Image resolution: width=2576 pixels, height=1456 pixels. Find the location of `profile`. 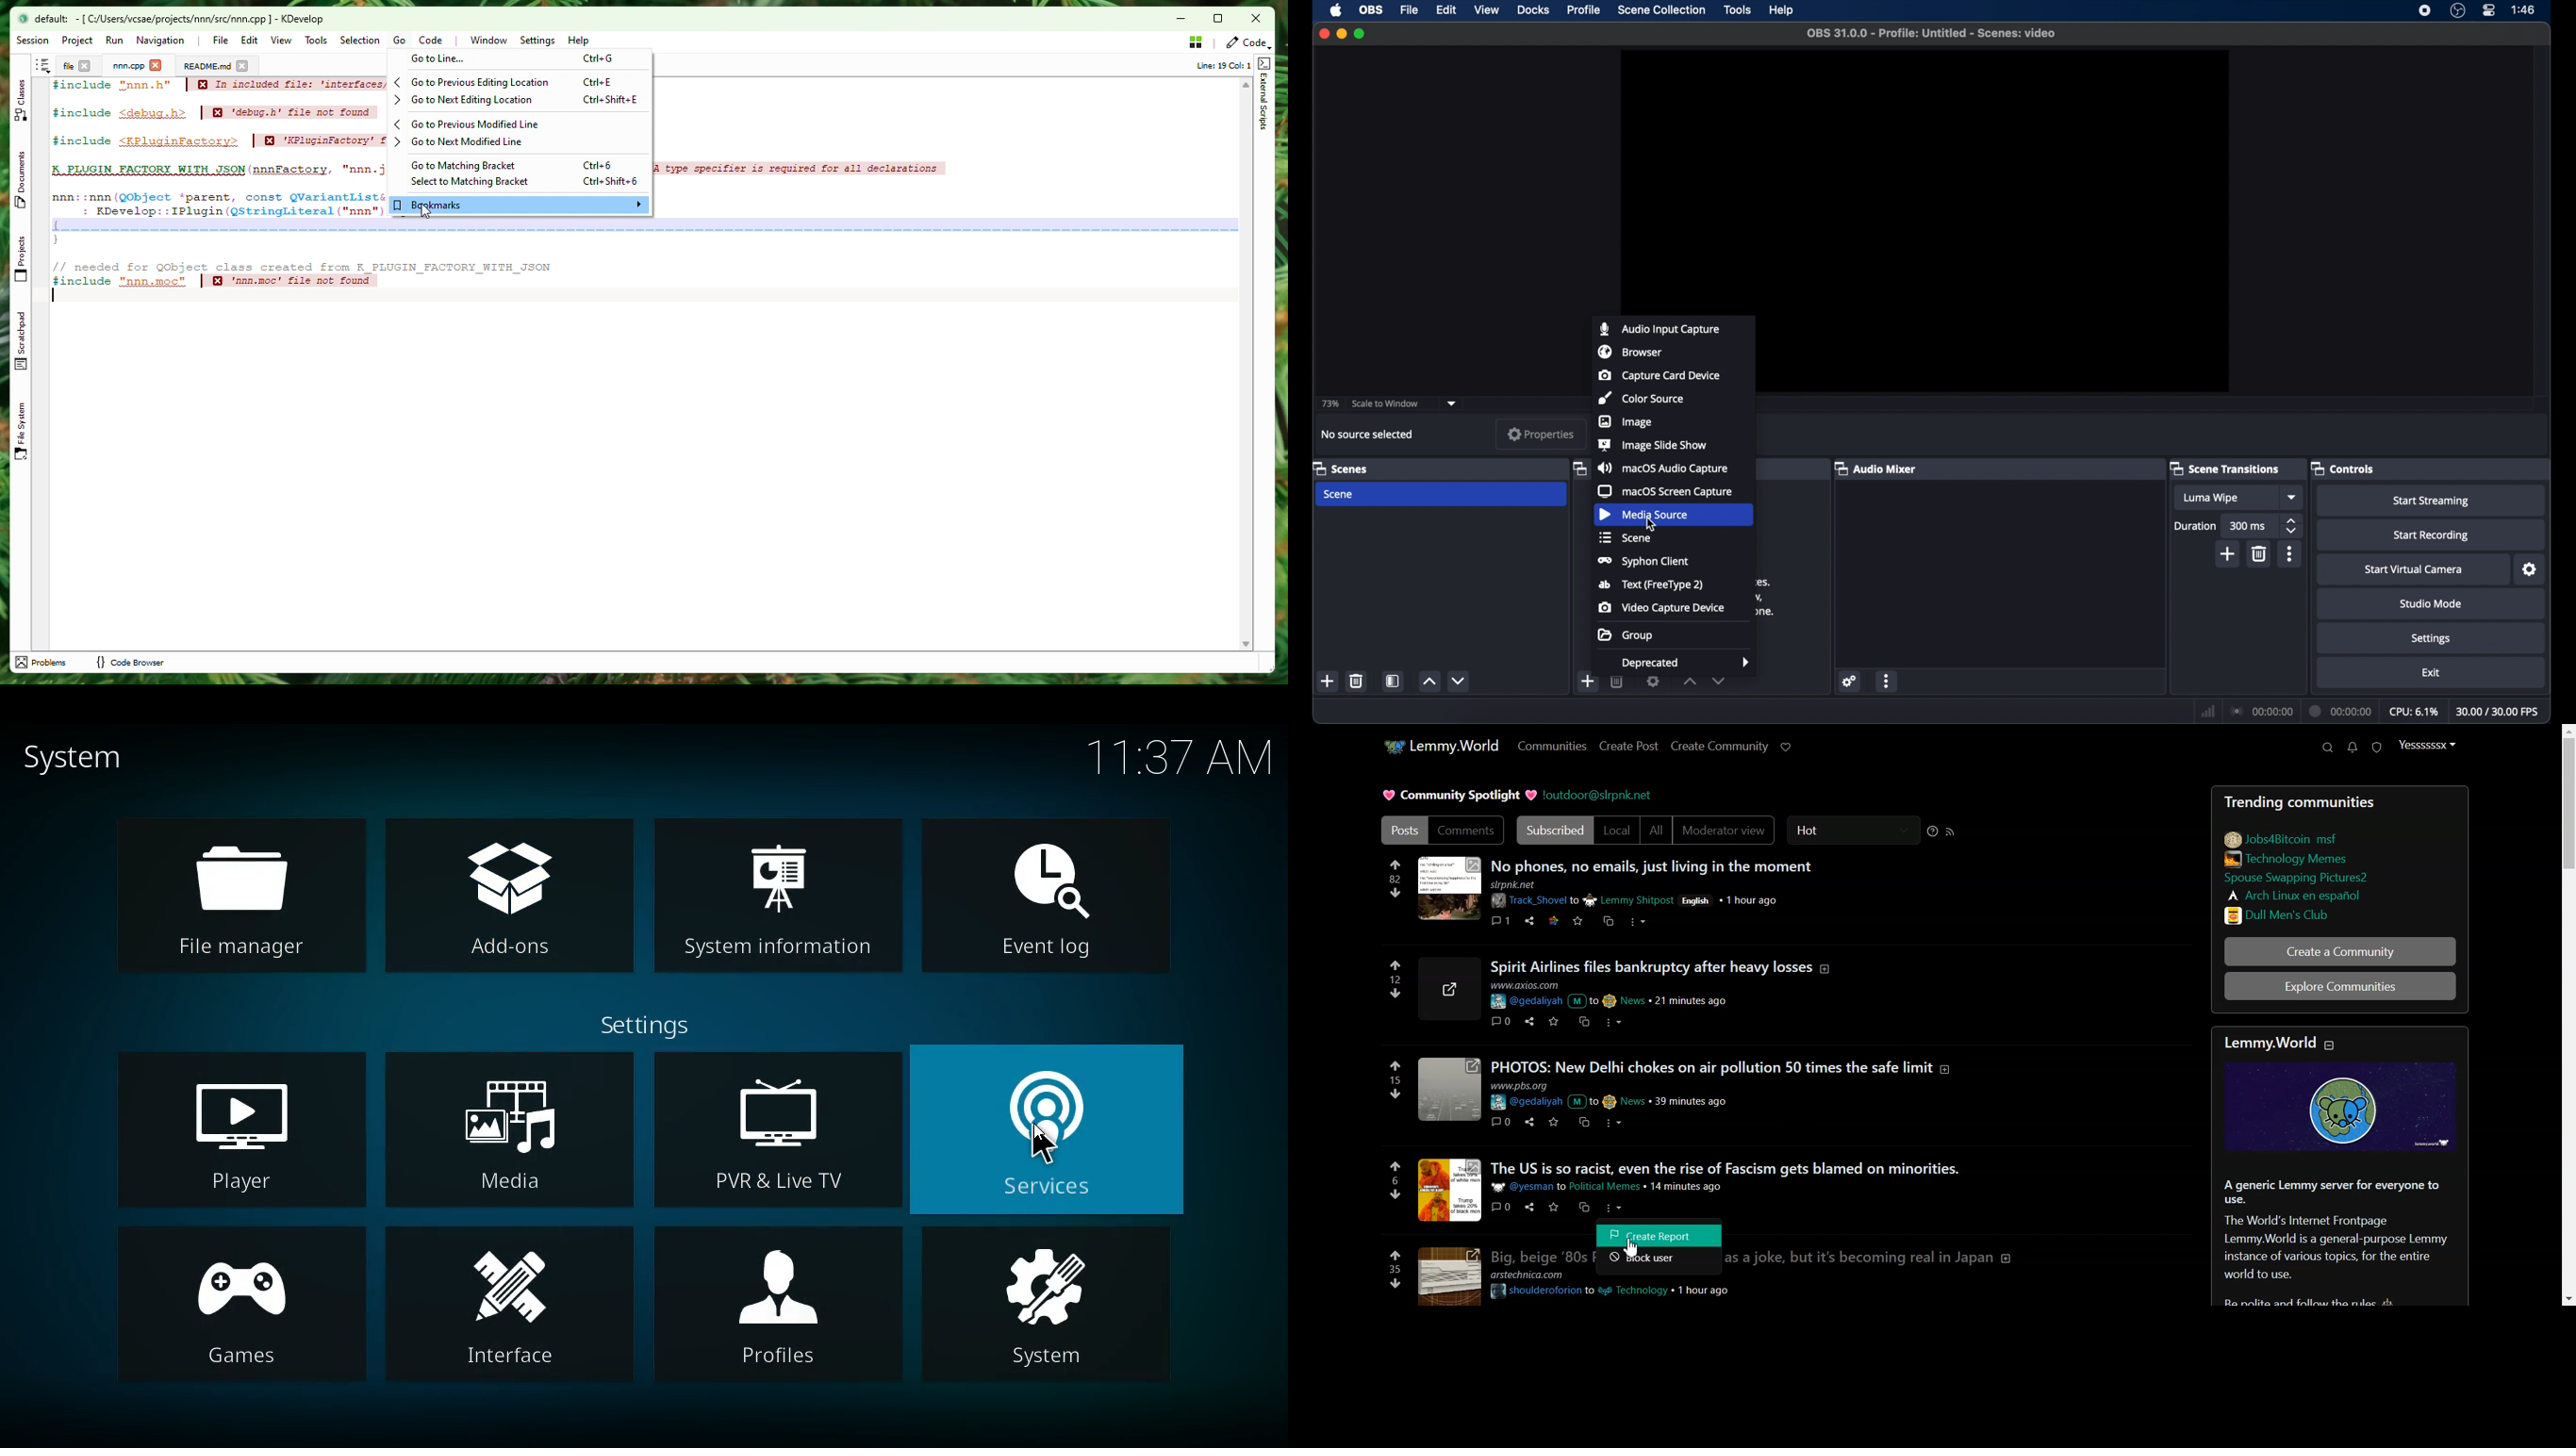

profile is located at coordinates (1584, 10).